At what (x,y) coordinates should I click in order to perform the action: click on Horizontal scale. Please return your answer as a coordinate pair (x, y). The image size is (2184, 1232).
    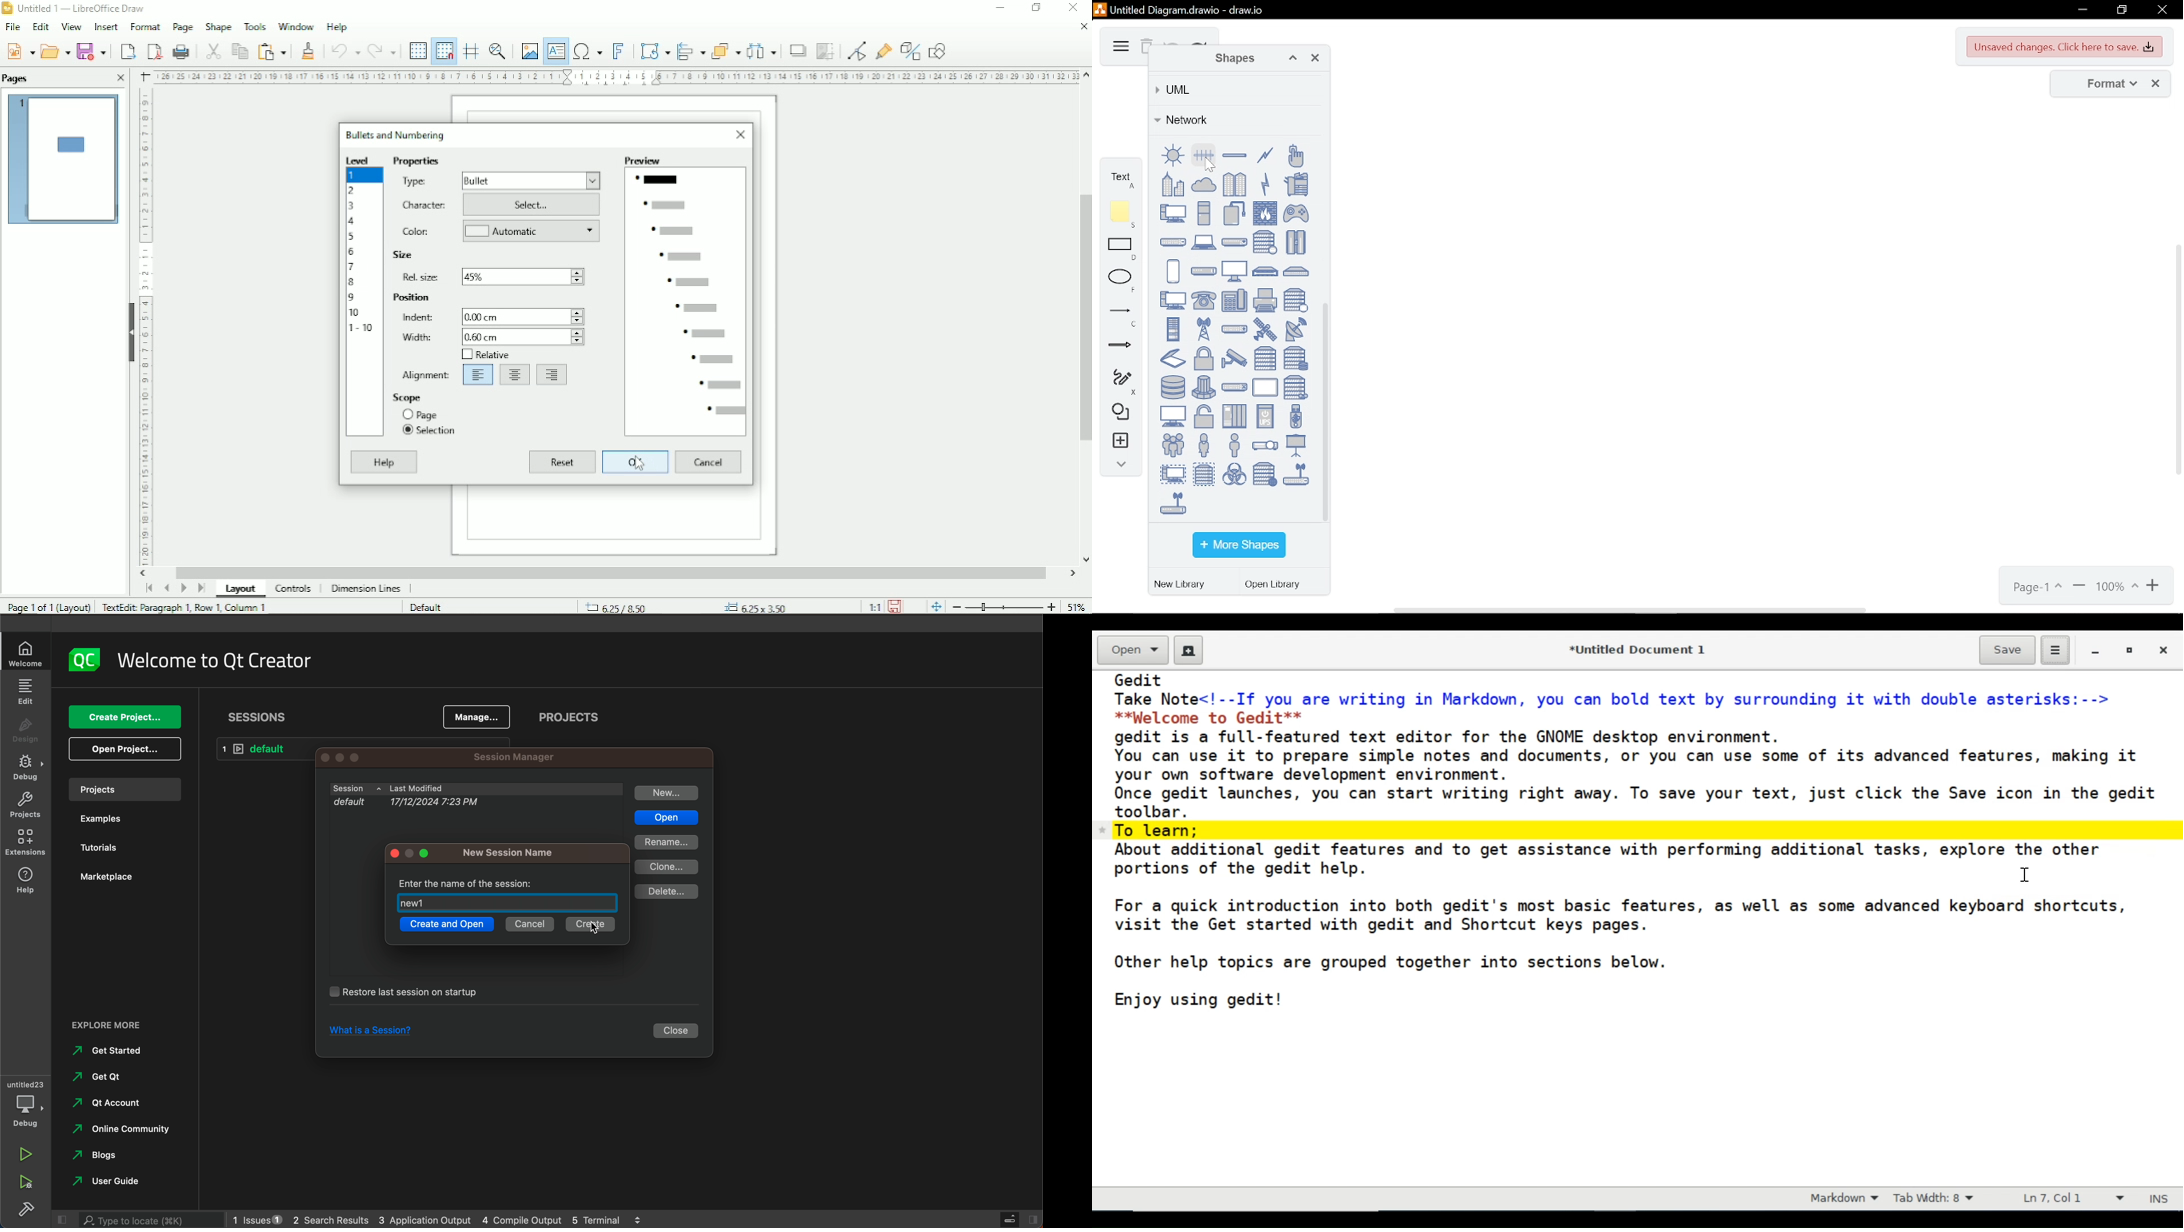
    Looking at the image, I should click on (617, 77).